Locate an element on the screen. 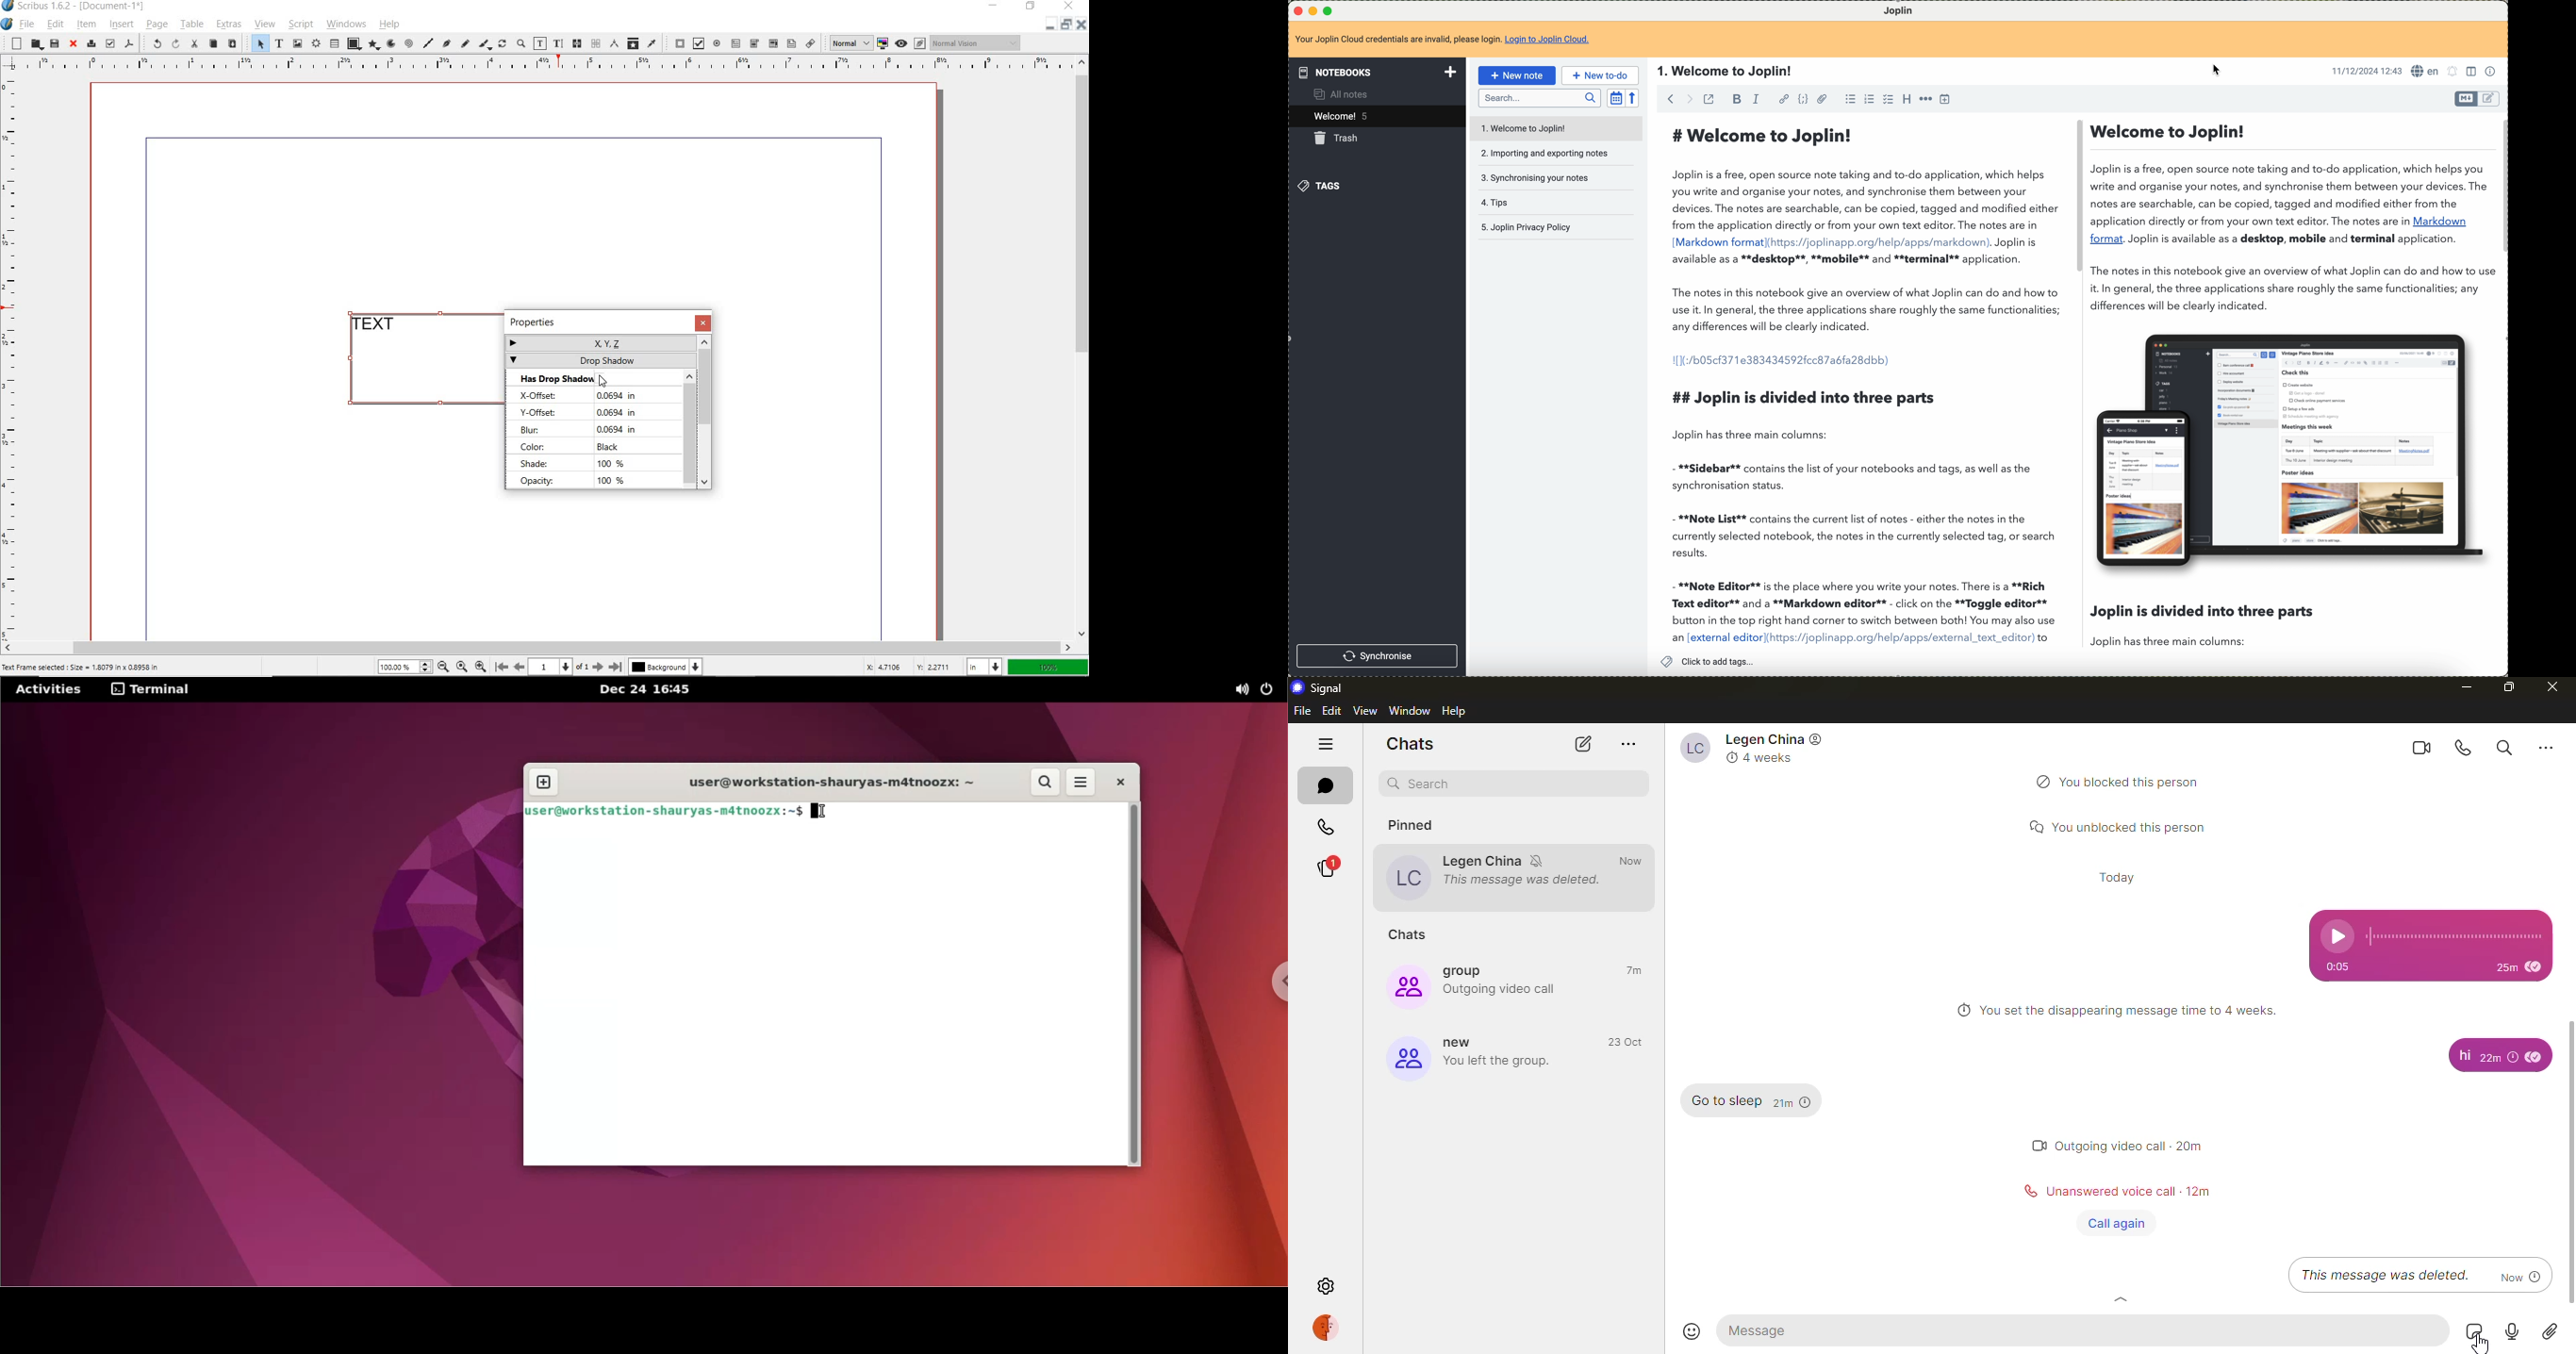 Image resolution: width=2576 pixels, height=1372 pixels. help is located at coordinates (389, 26).